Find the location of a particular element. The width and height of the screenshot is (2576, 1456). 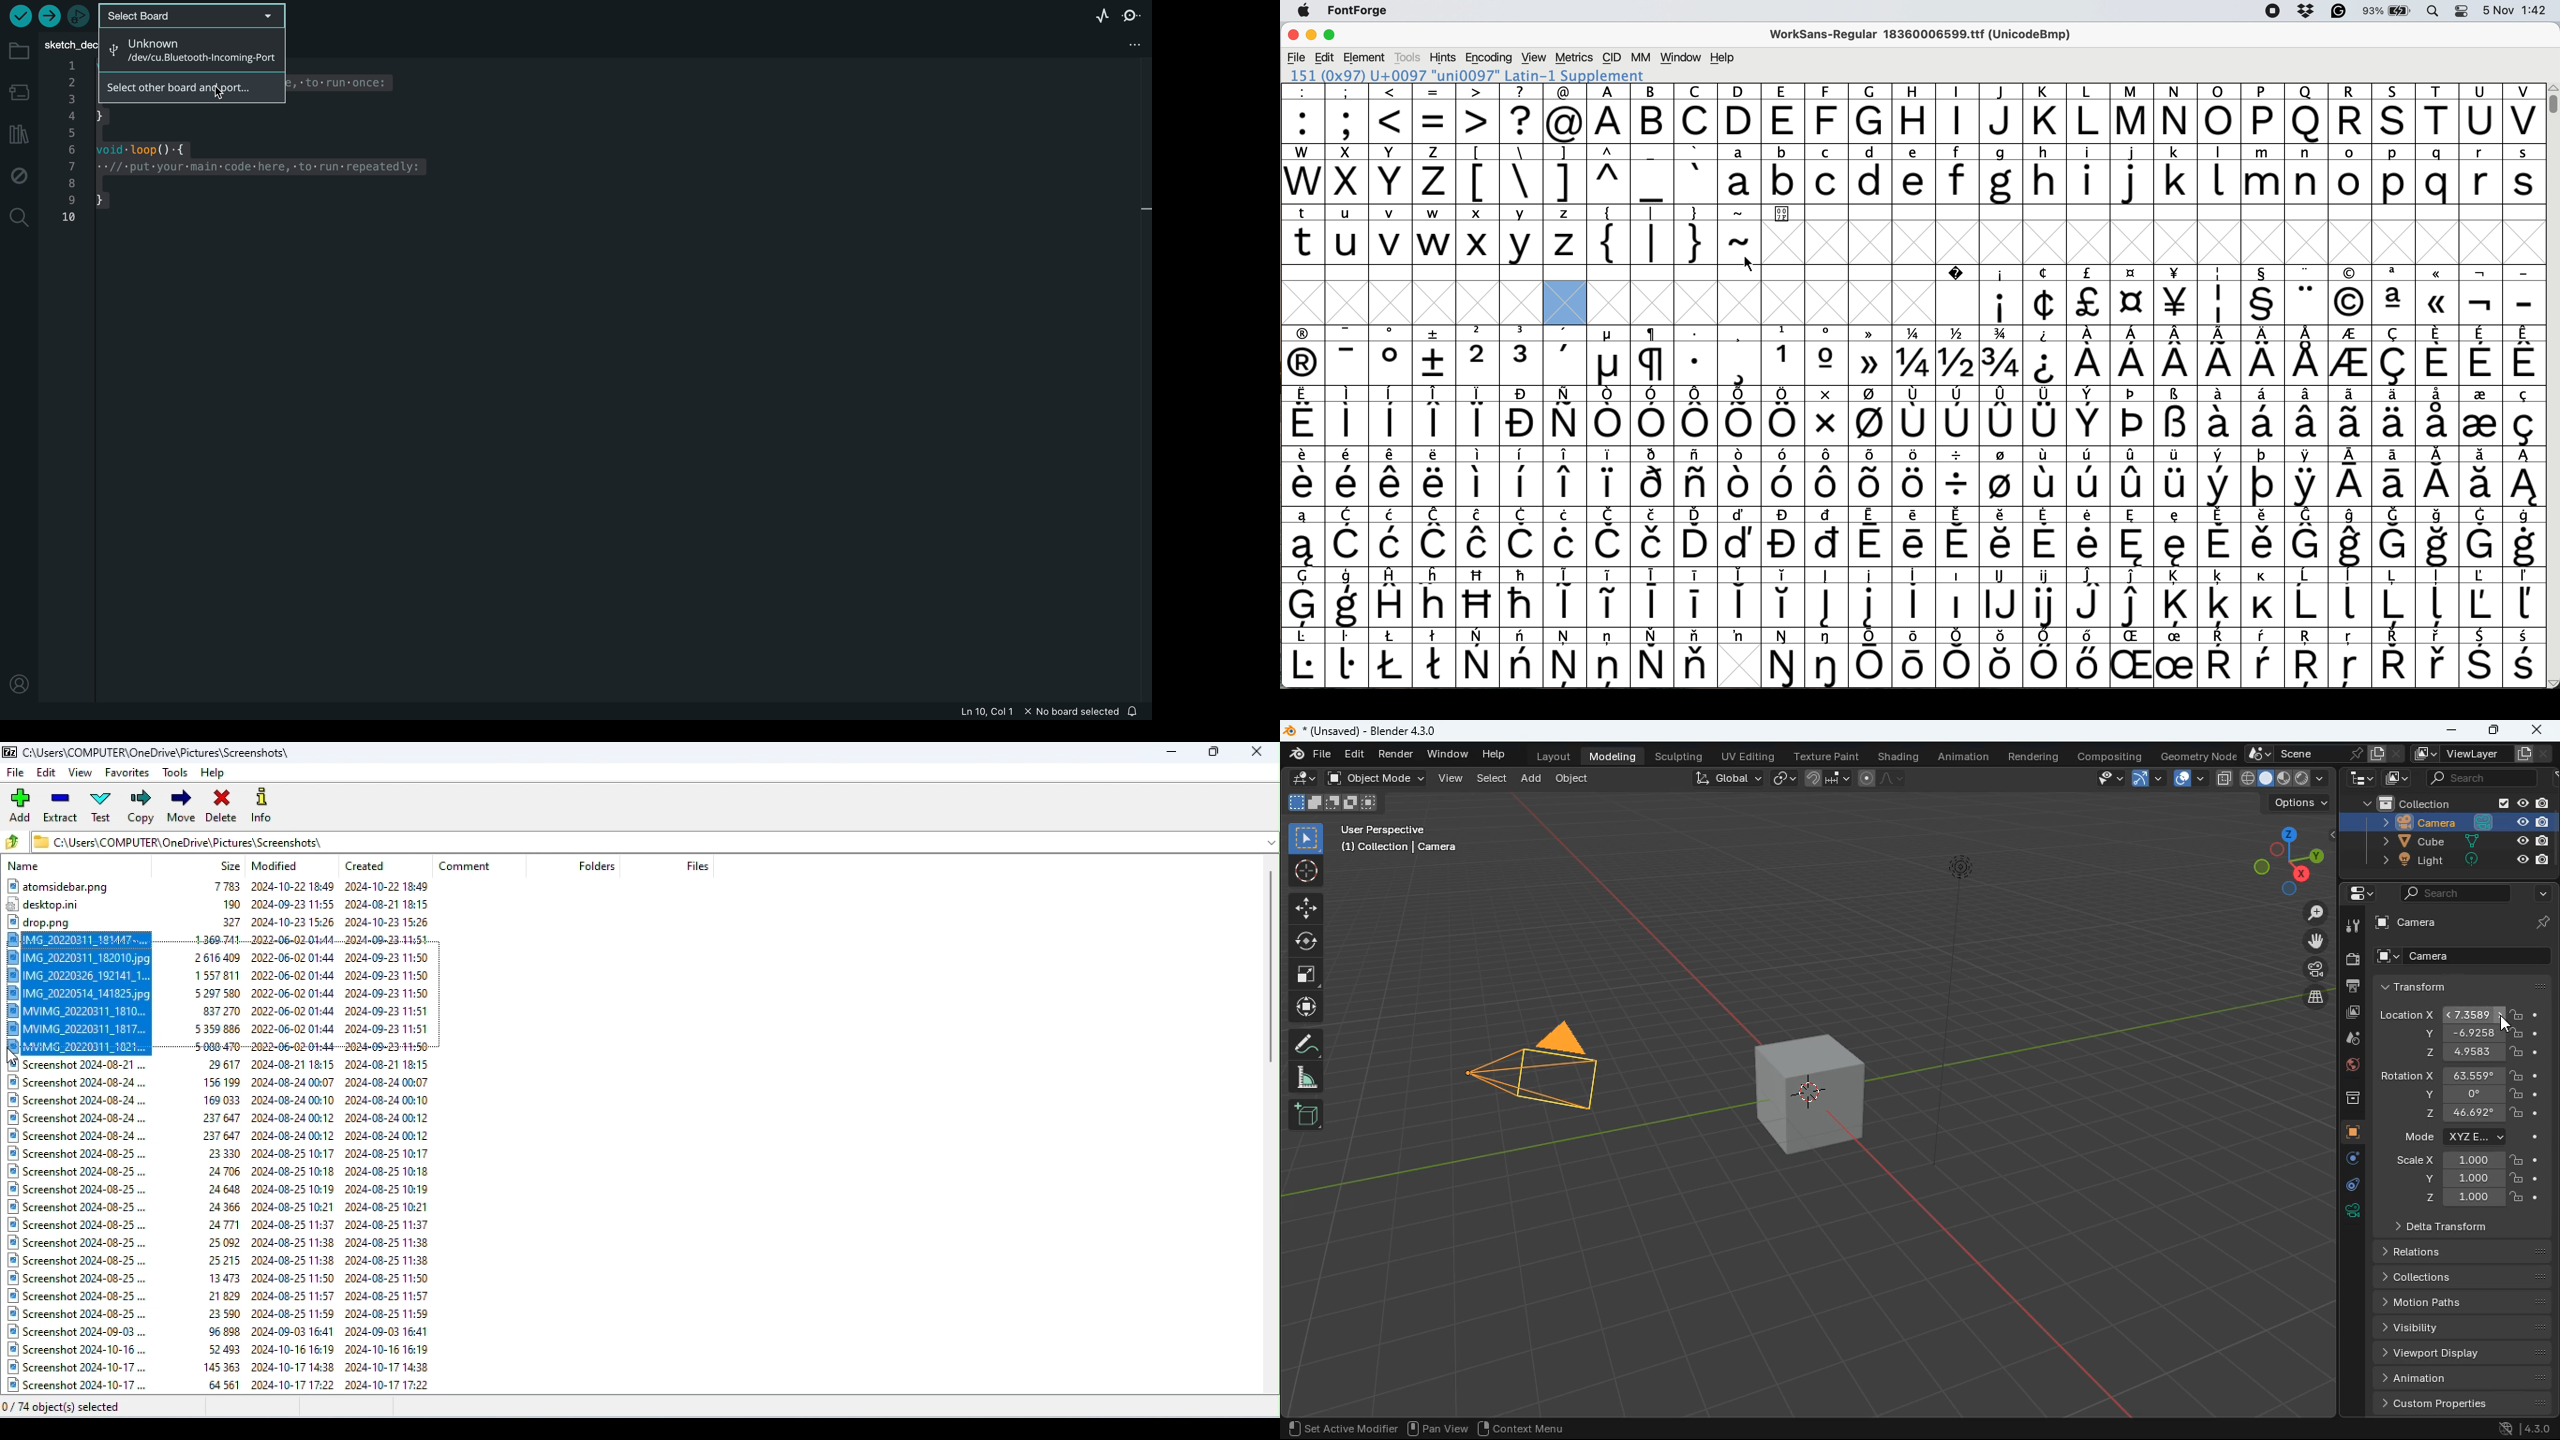

drop is located at coordinates (2348, 1040).